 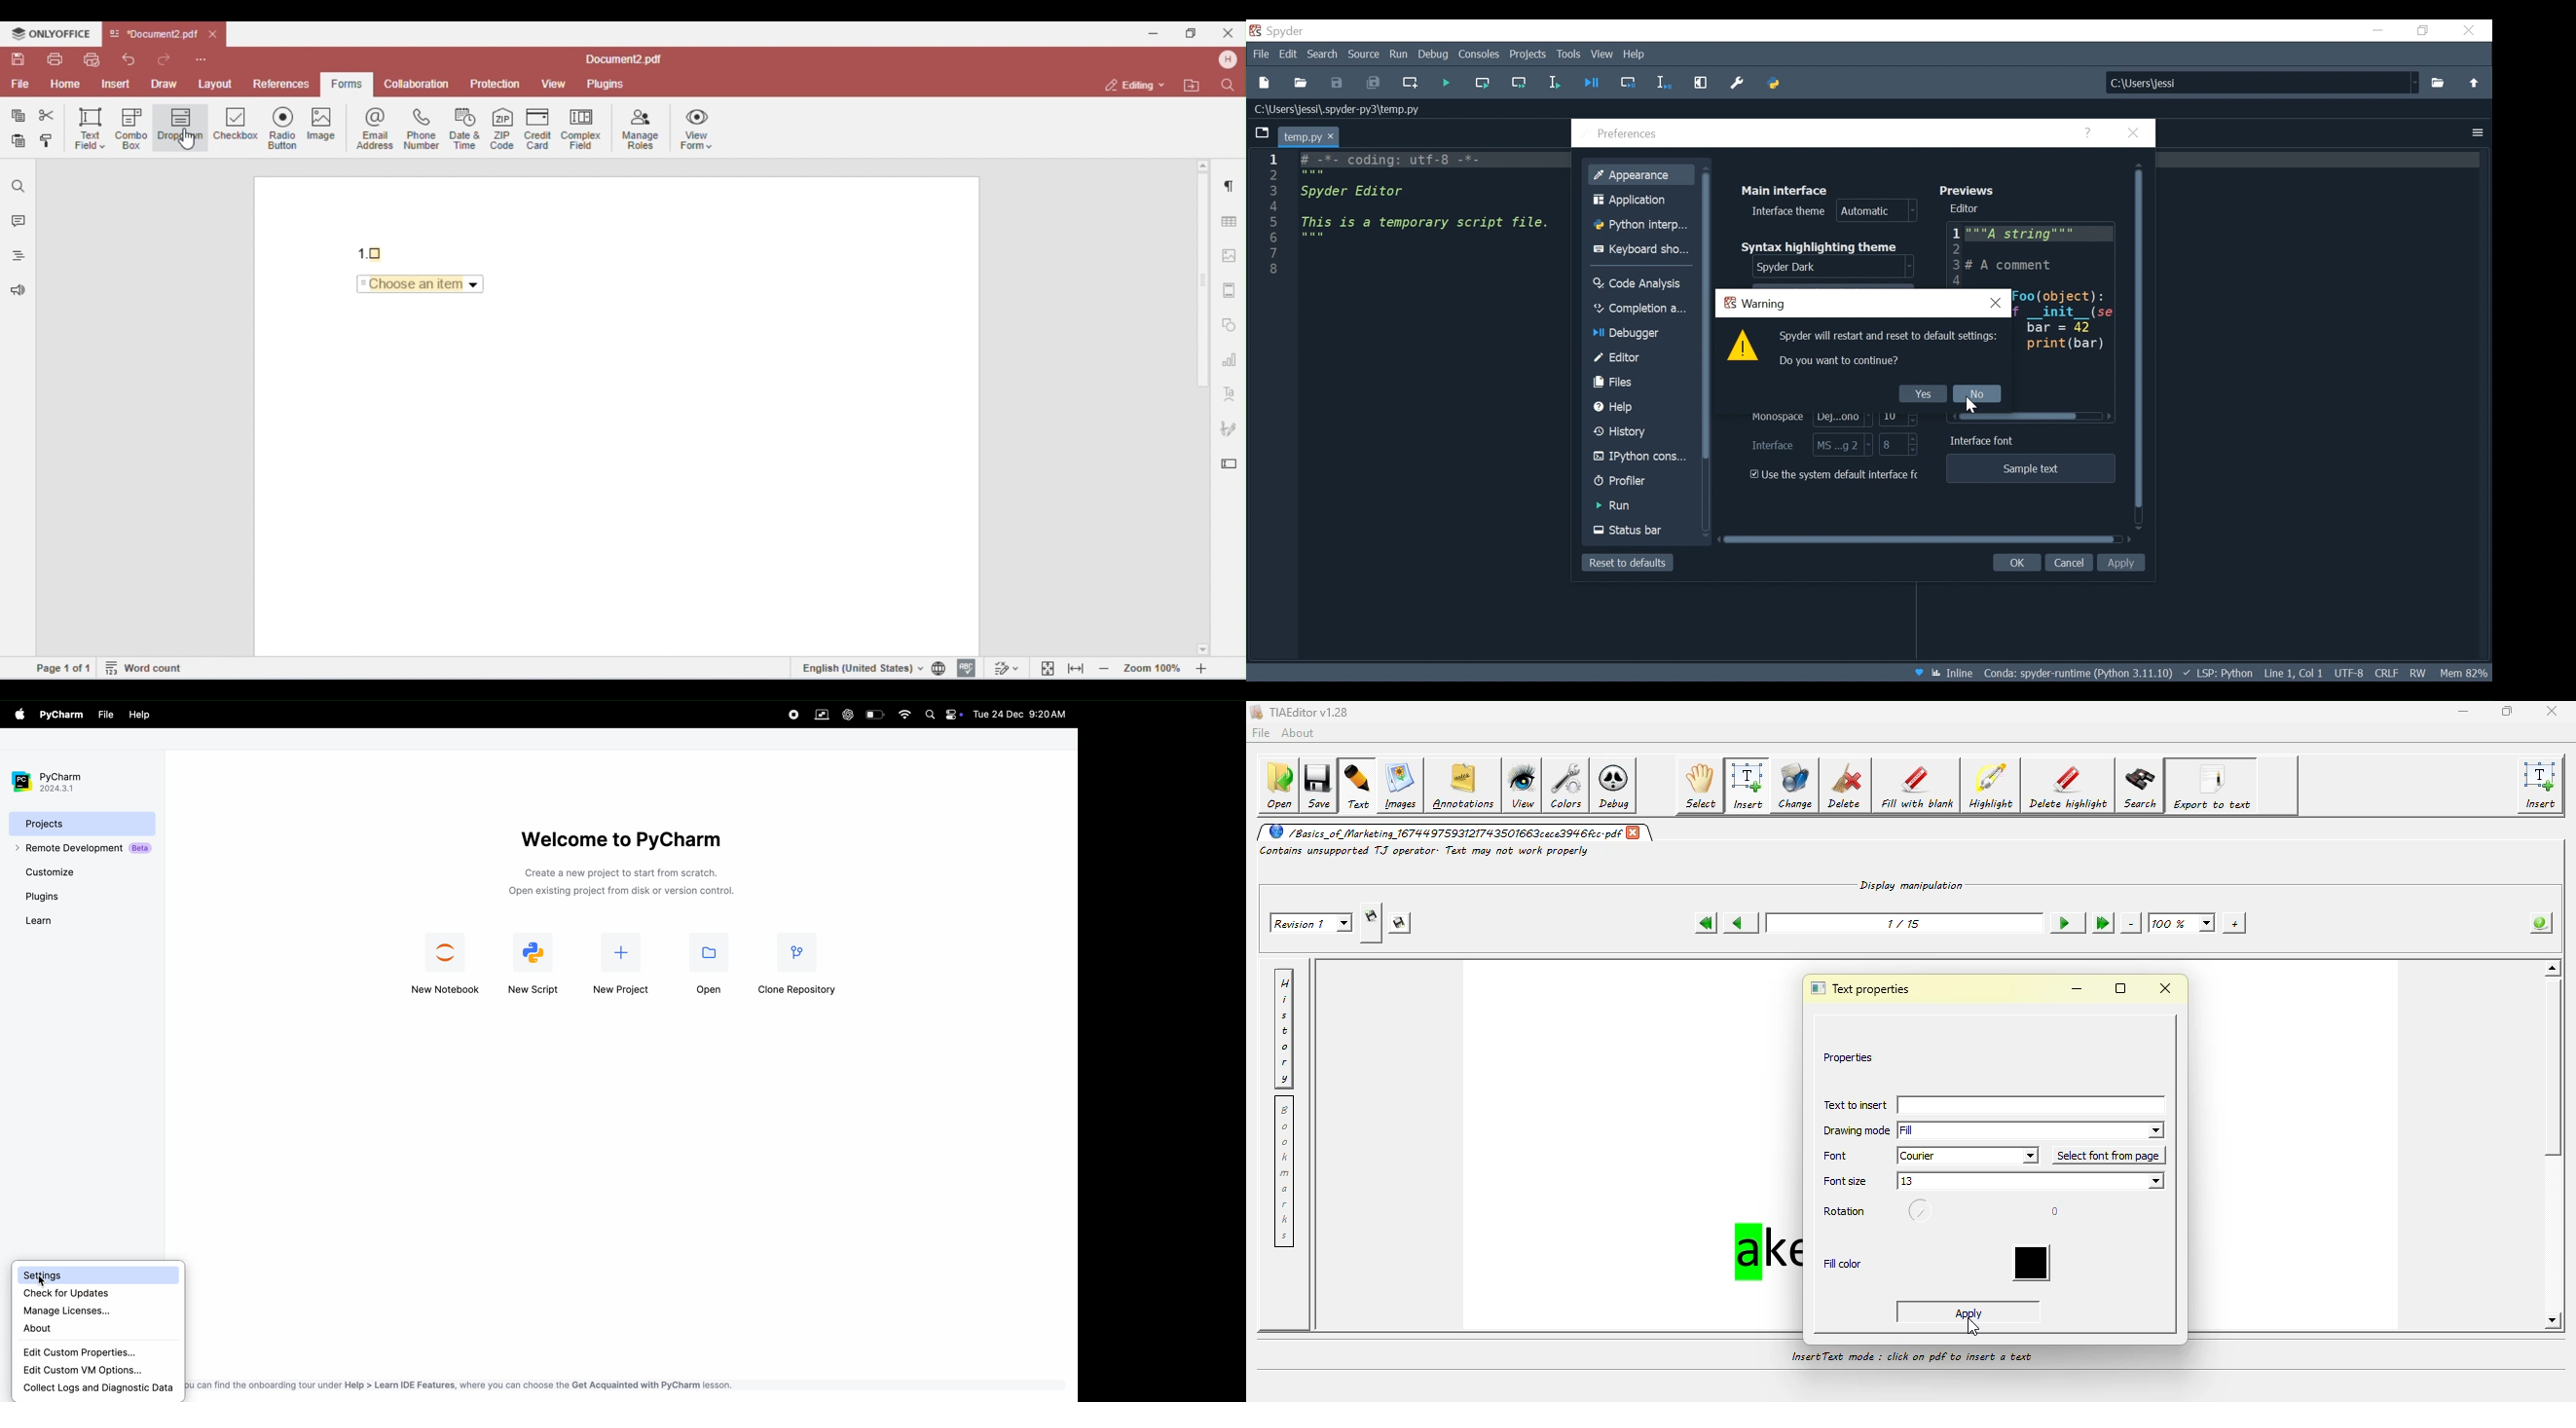 I want to click on Vertical Scroll bar, so click(x=2140, y=341).